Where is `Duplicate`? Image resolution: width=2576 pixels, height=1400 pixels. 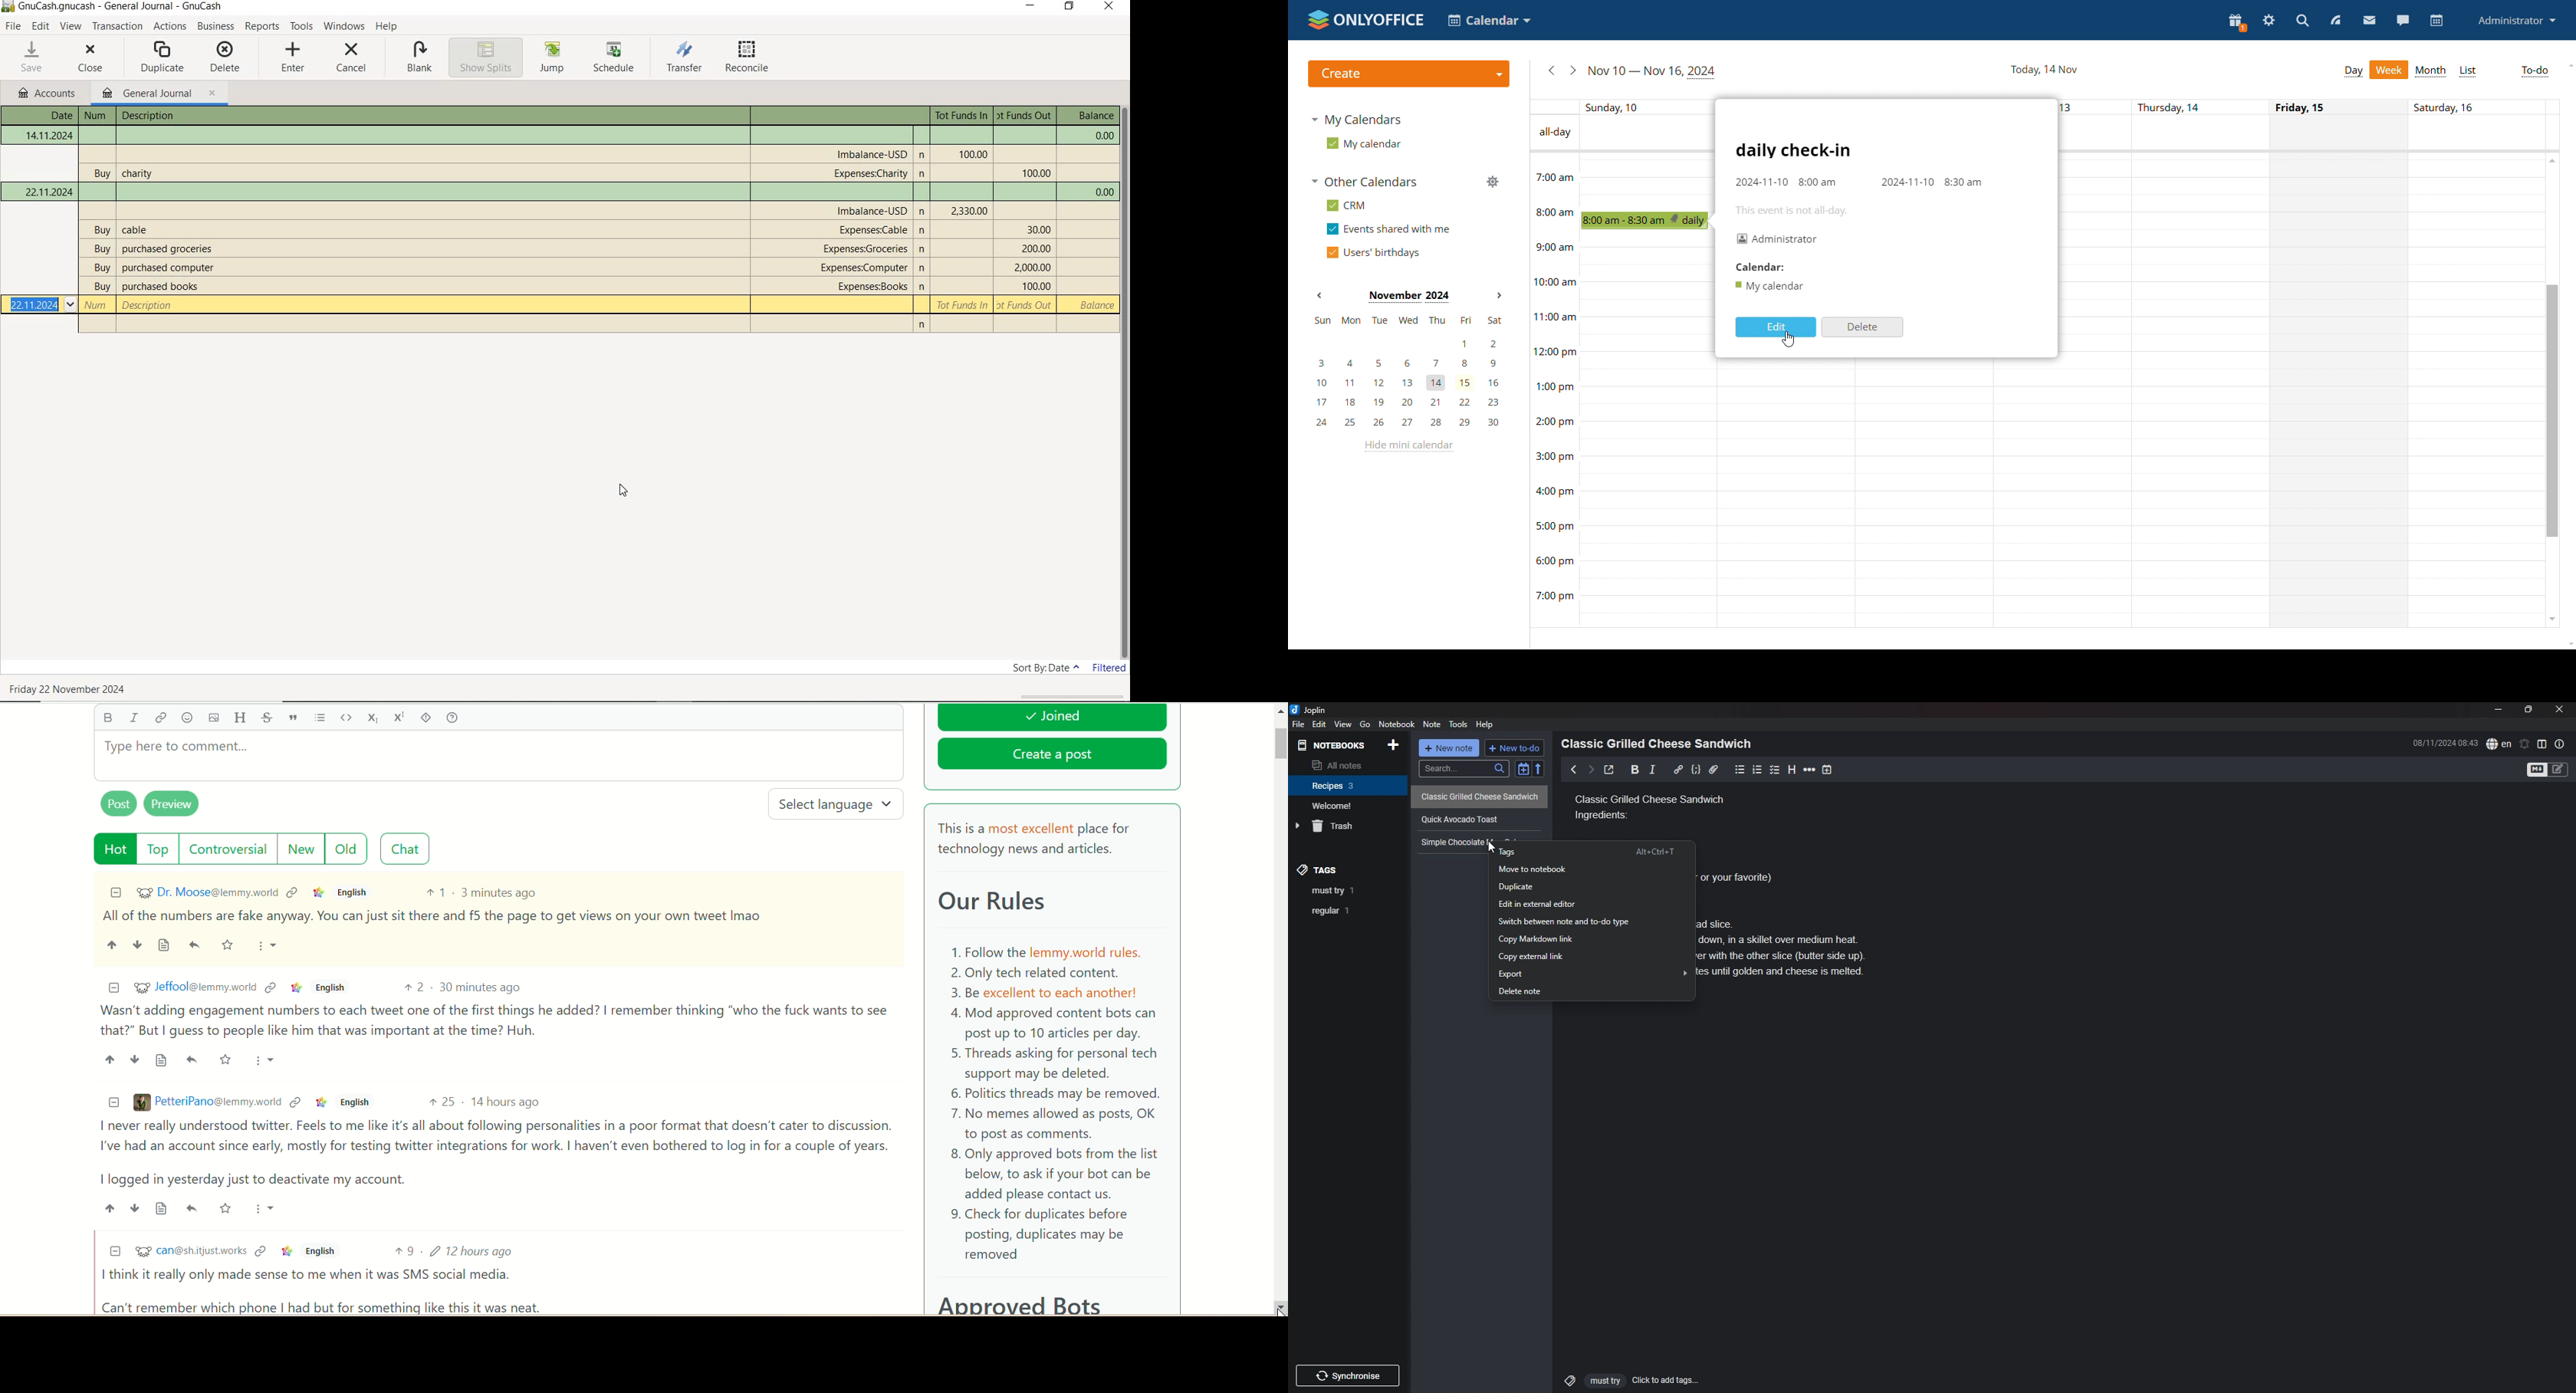 Duplicate is located at coordinates (1587, 887).